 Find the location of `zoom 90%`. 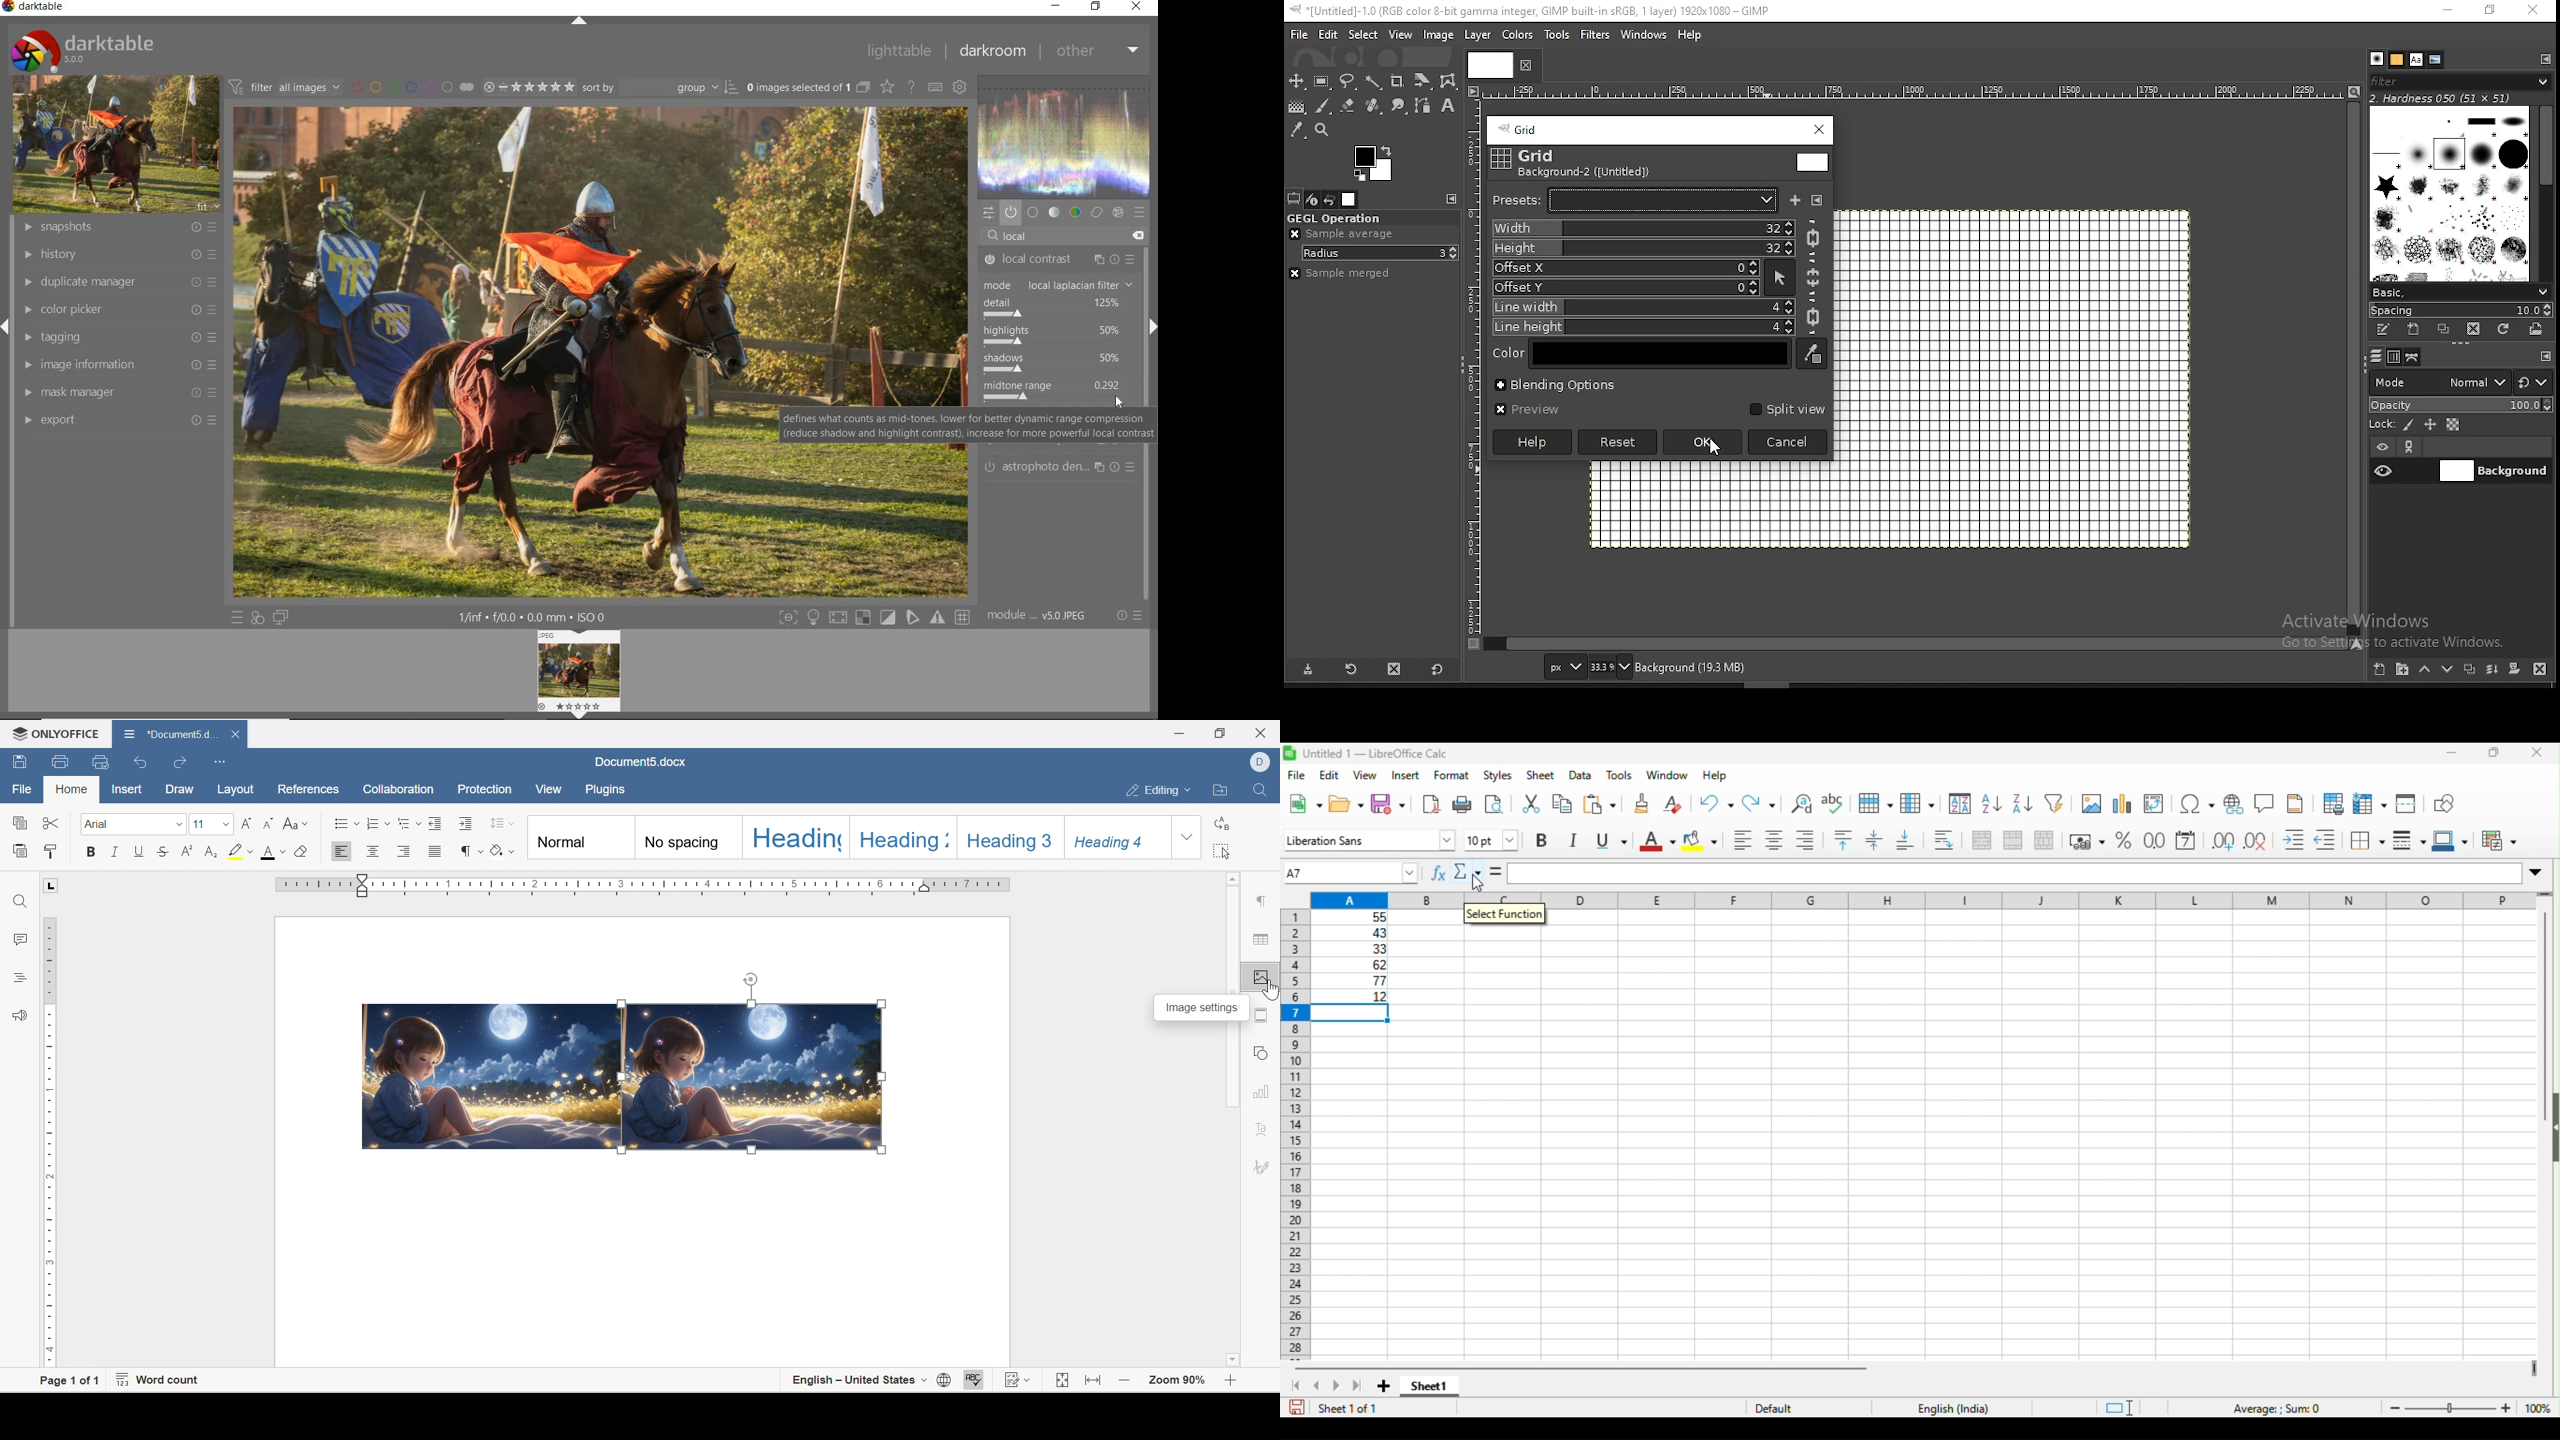

zoom 90% is located at coordinates (1178, 1381).